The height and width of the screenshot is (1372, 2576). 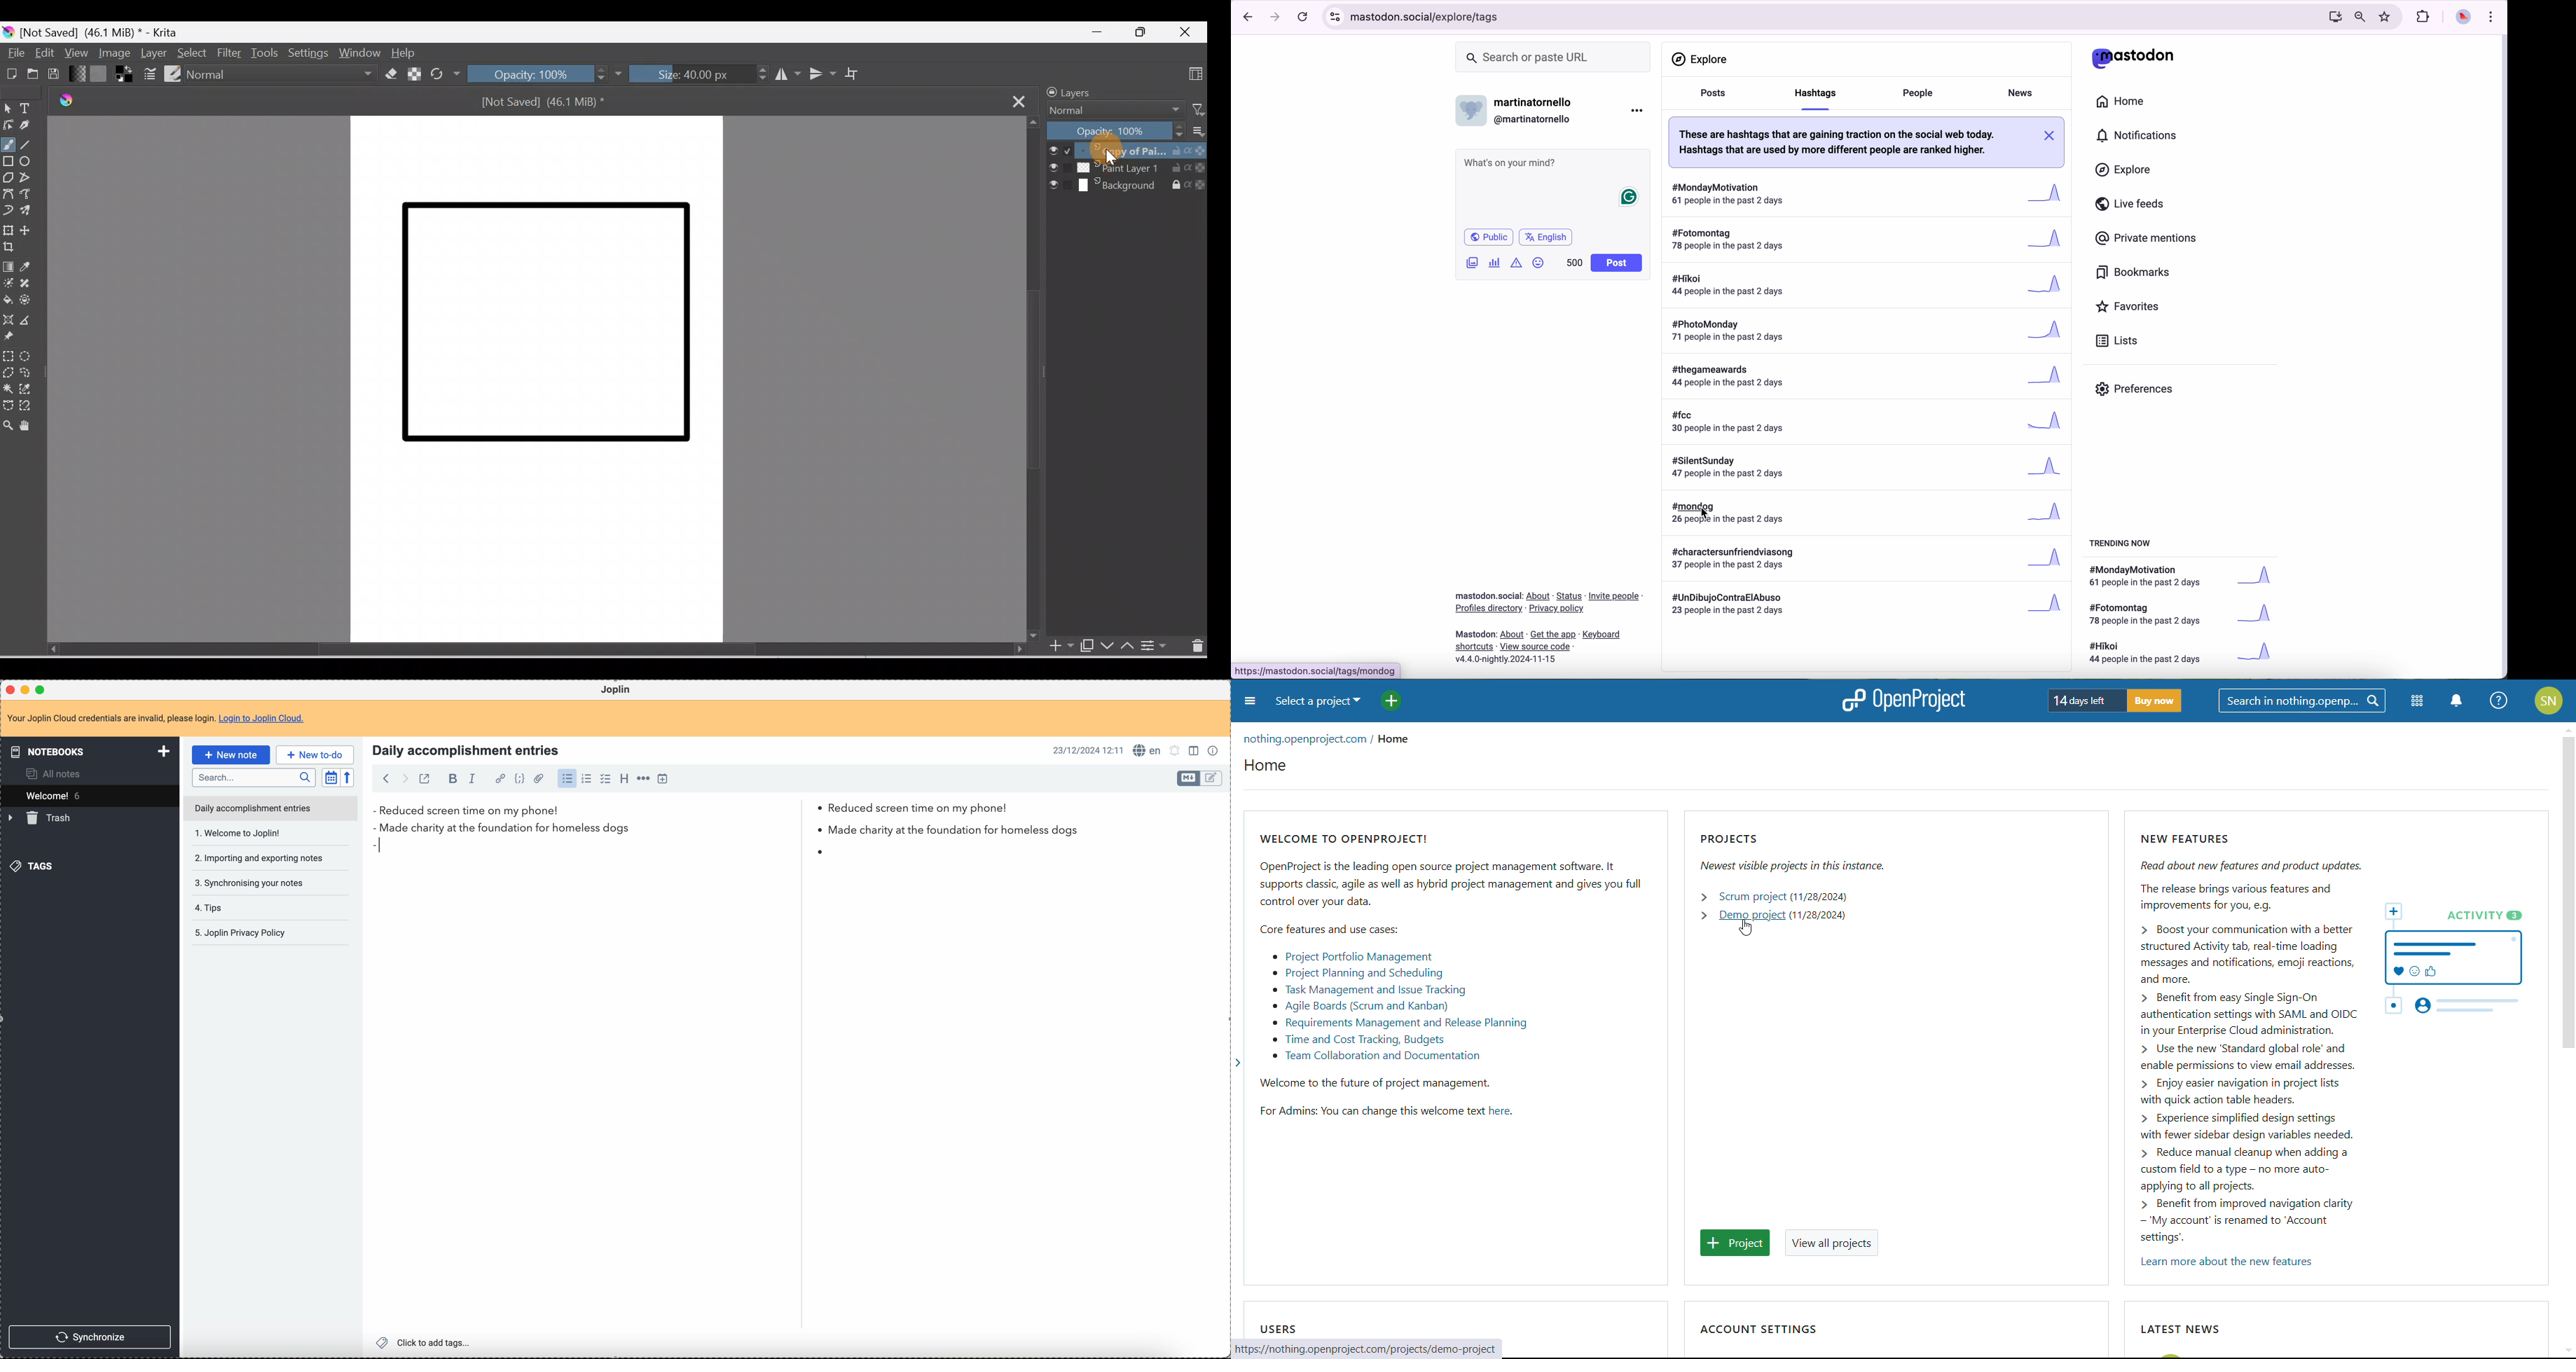 I want to click on navigate back, so click(x=1246, y=17).